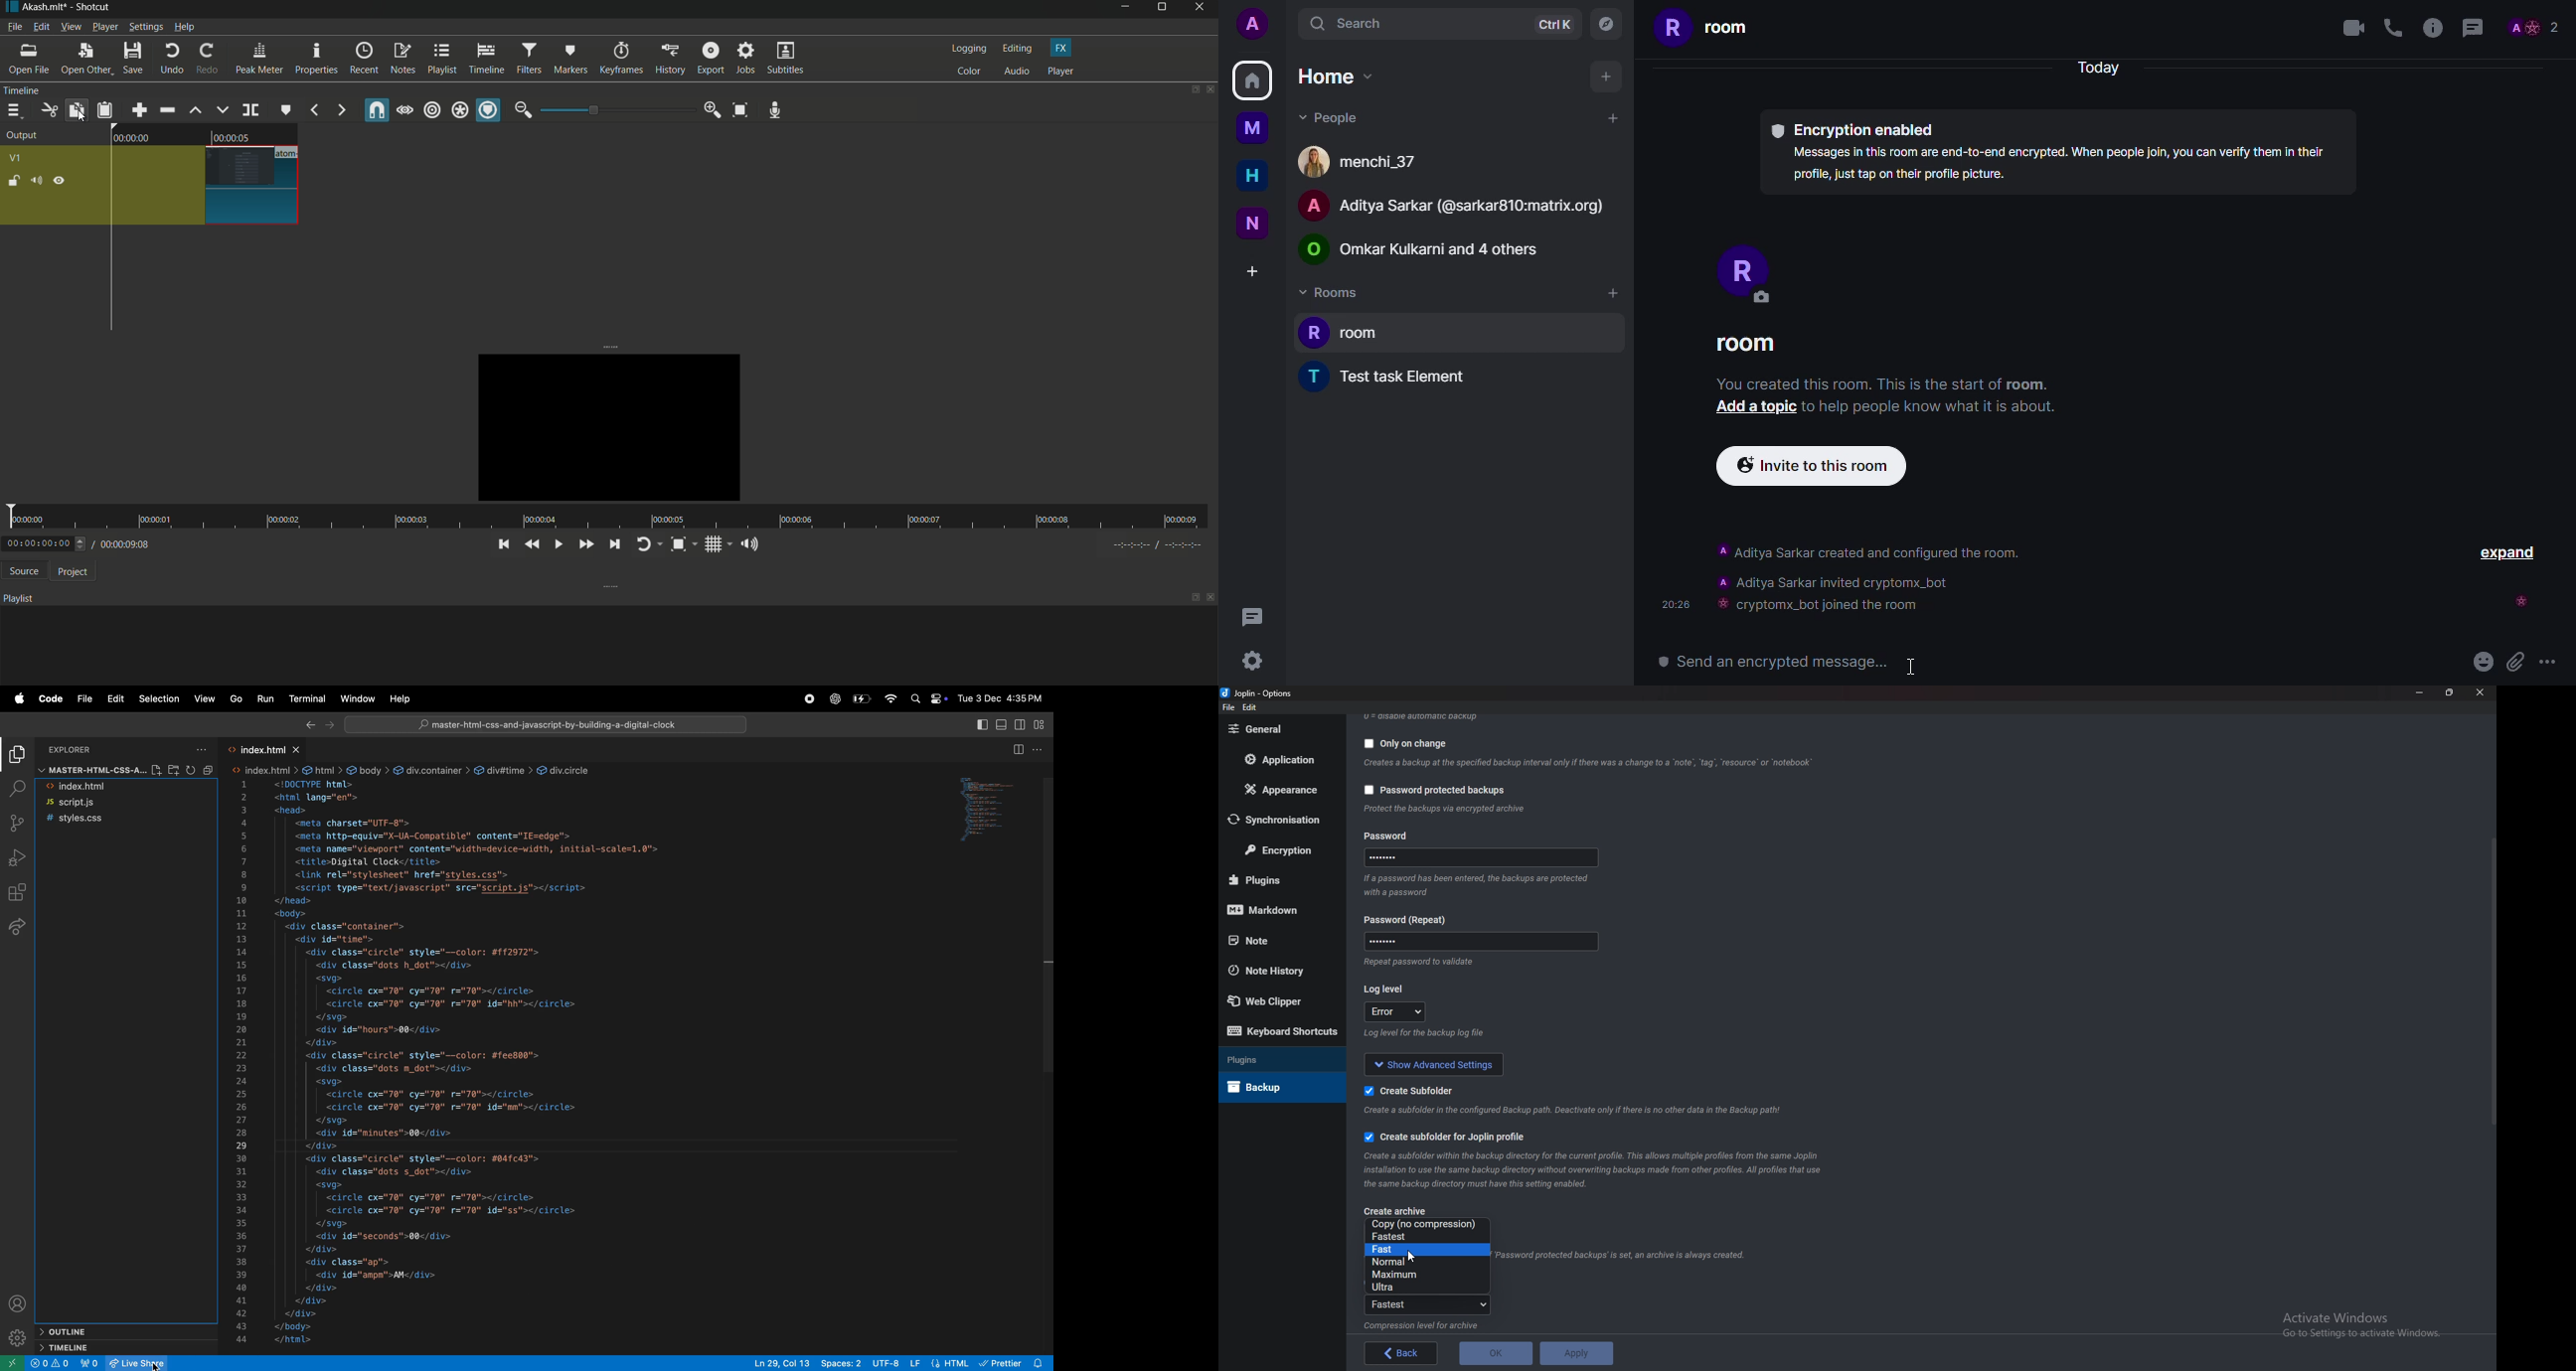  What do you see at coordinates (717, 544) in the screenshot?
I see `toggle grid` at bounding box center [717, 544].